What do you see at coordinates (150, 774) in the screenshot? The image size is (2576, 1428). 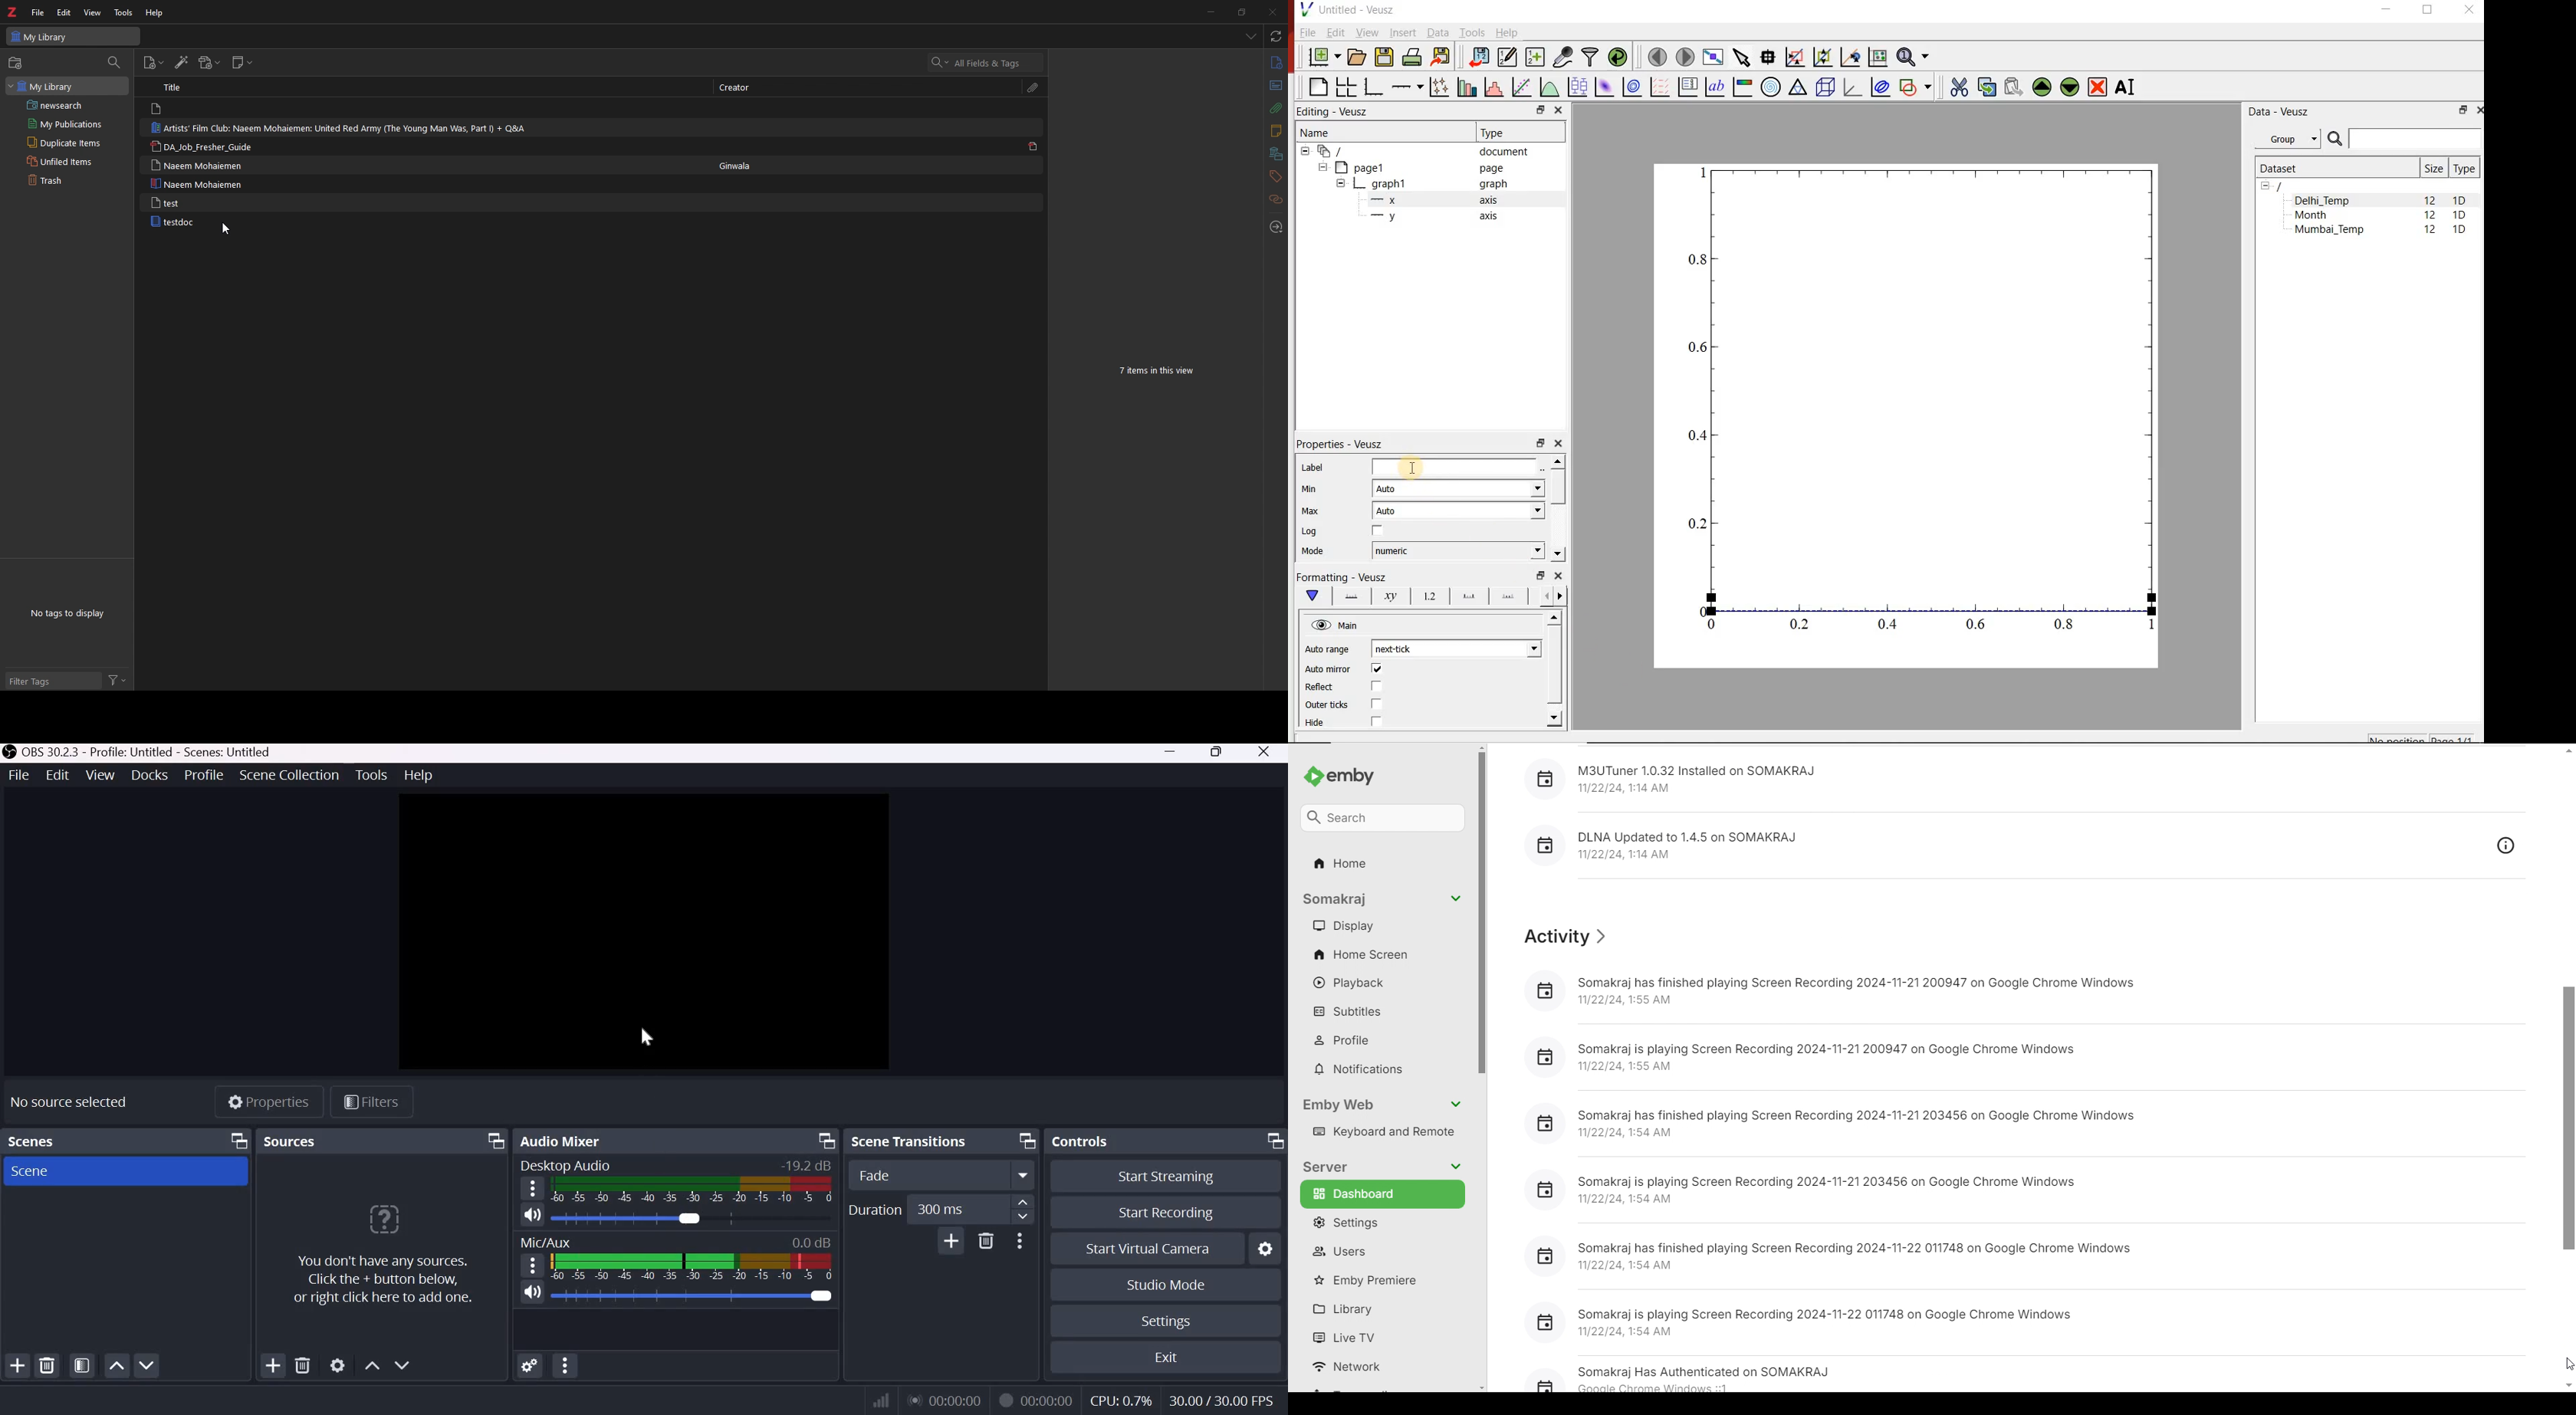 I see `Docks` at bounding box center [150, 774].